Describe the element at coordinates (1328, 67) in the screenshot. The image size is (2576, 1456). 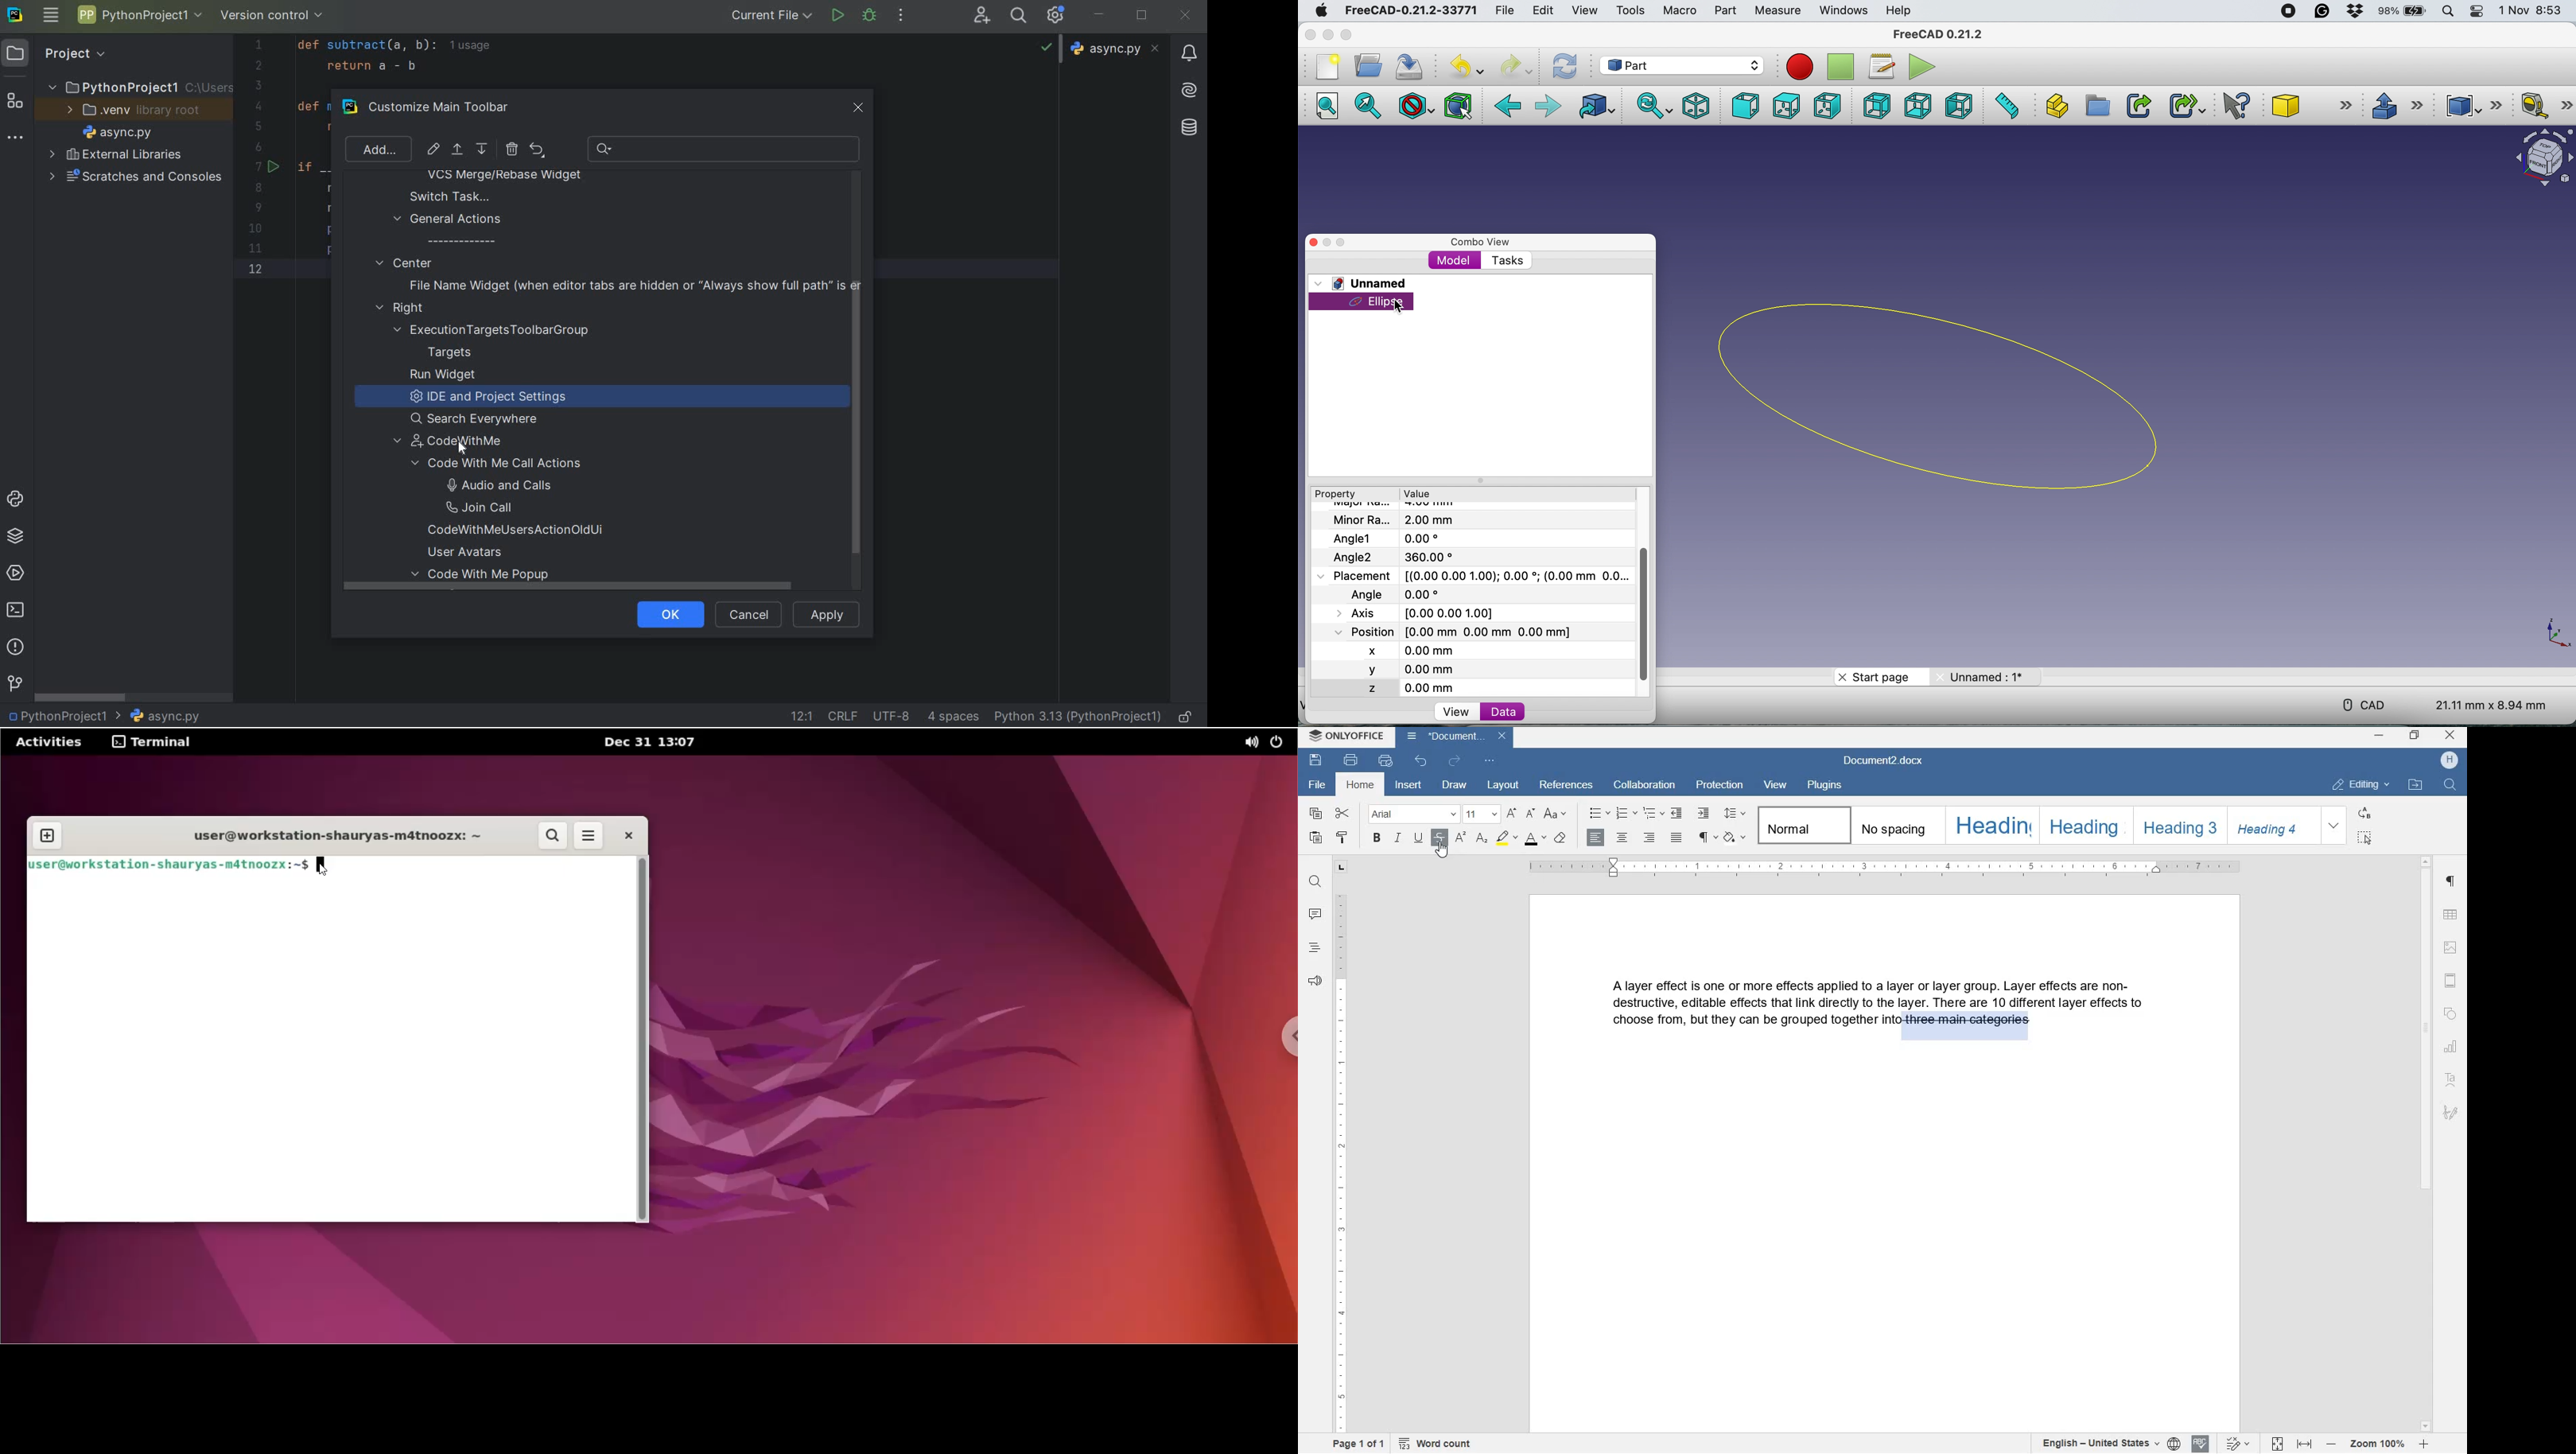
I see `new` at that location.